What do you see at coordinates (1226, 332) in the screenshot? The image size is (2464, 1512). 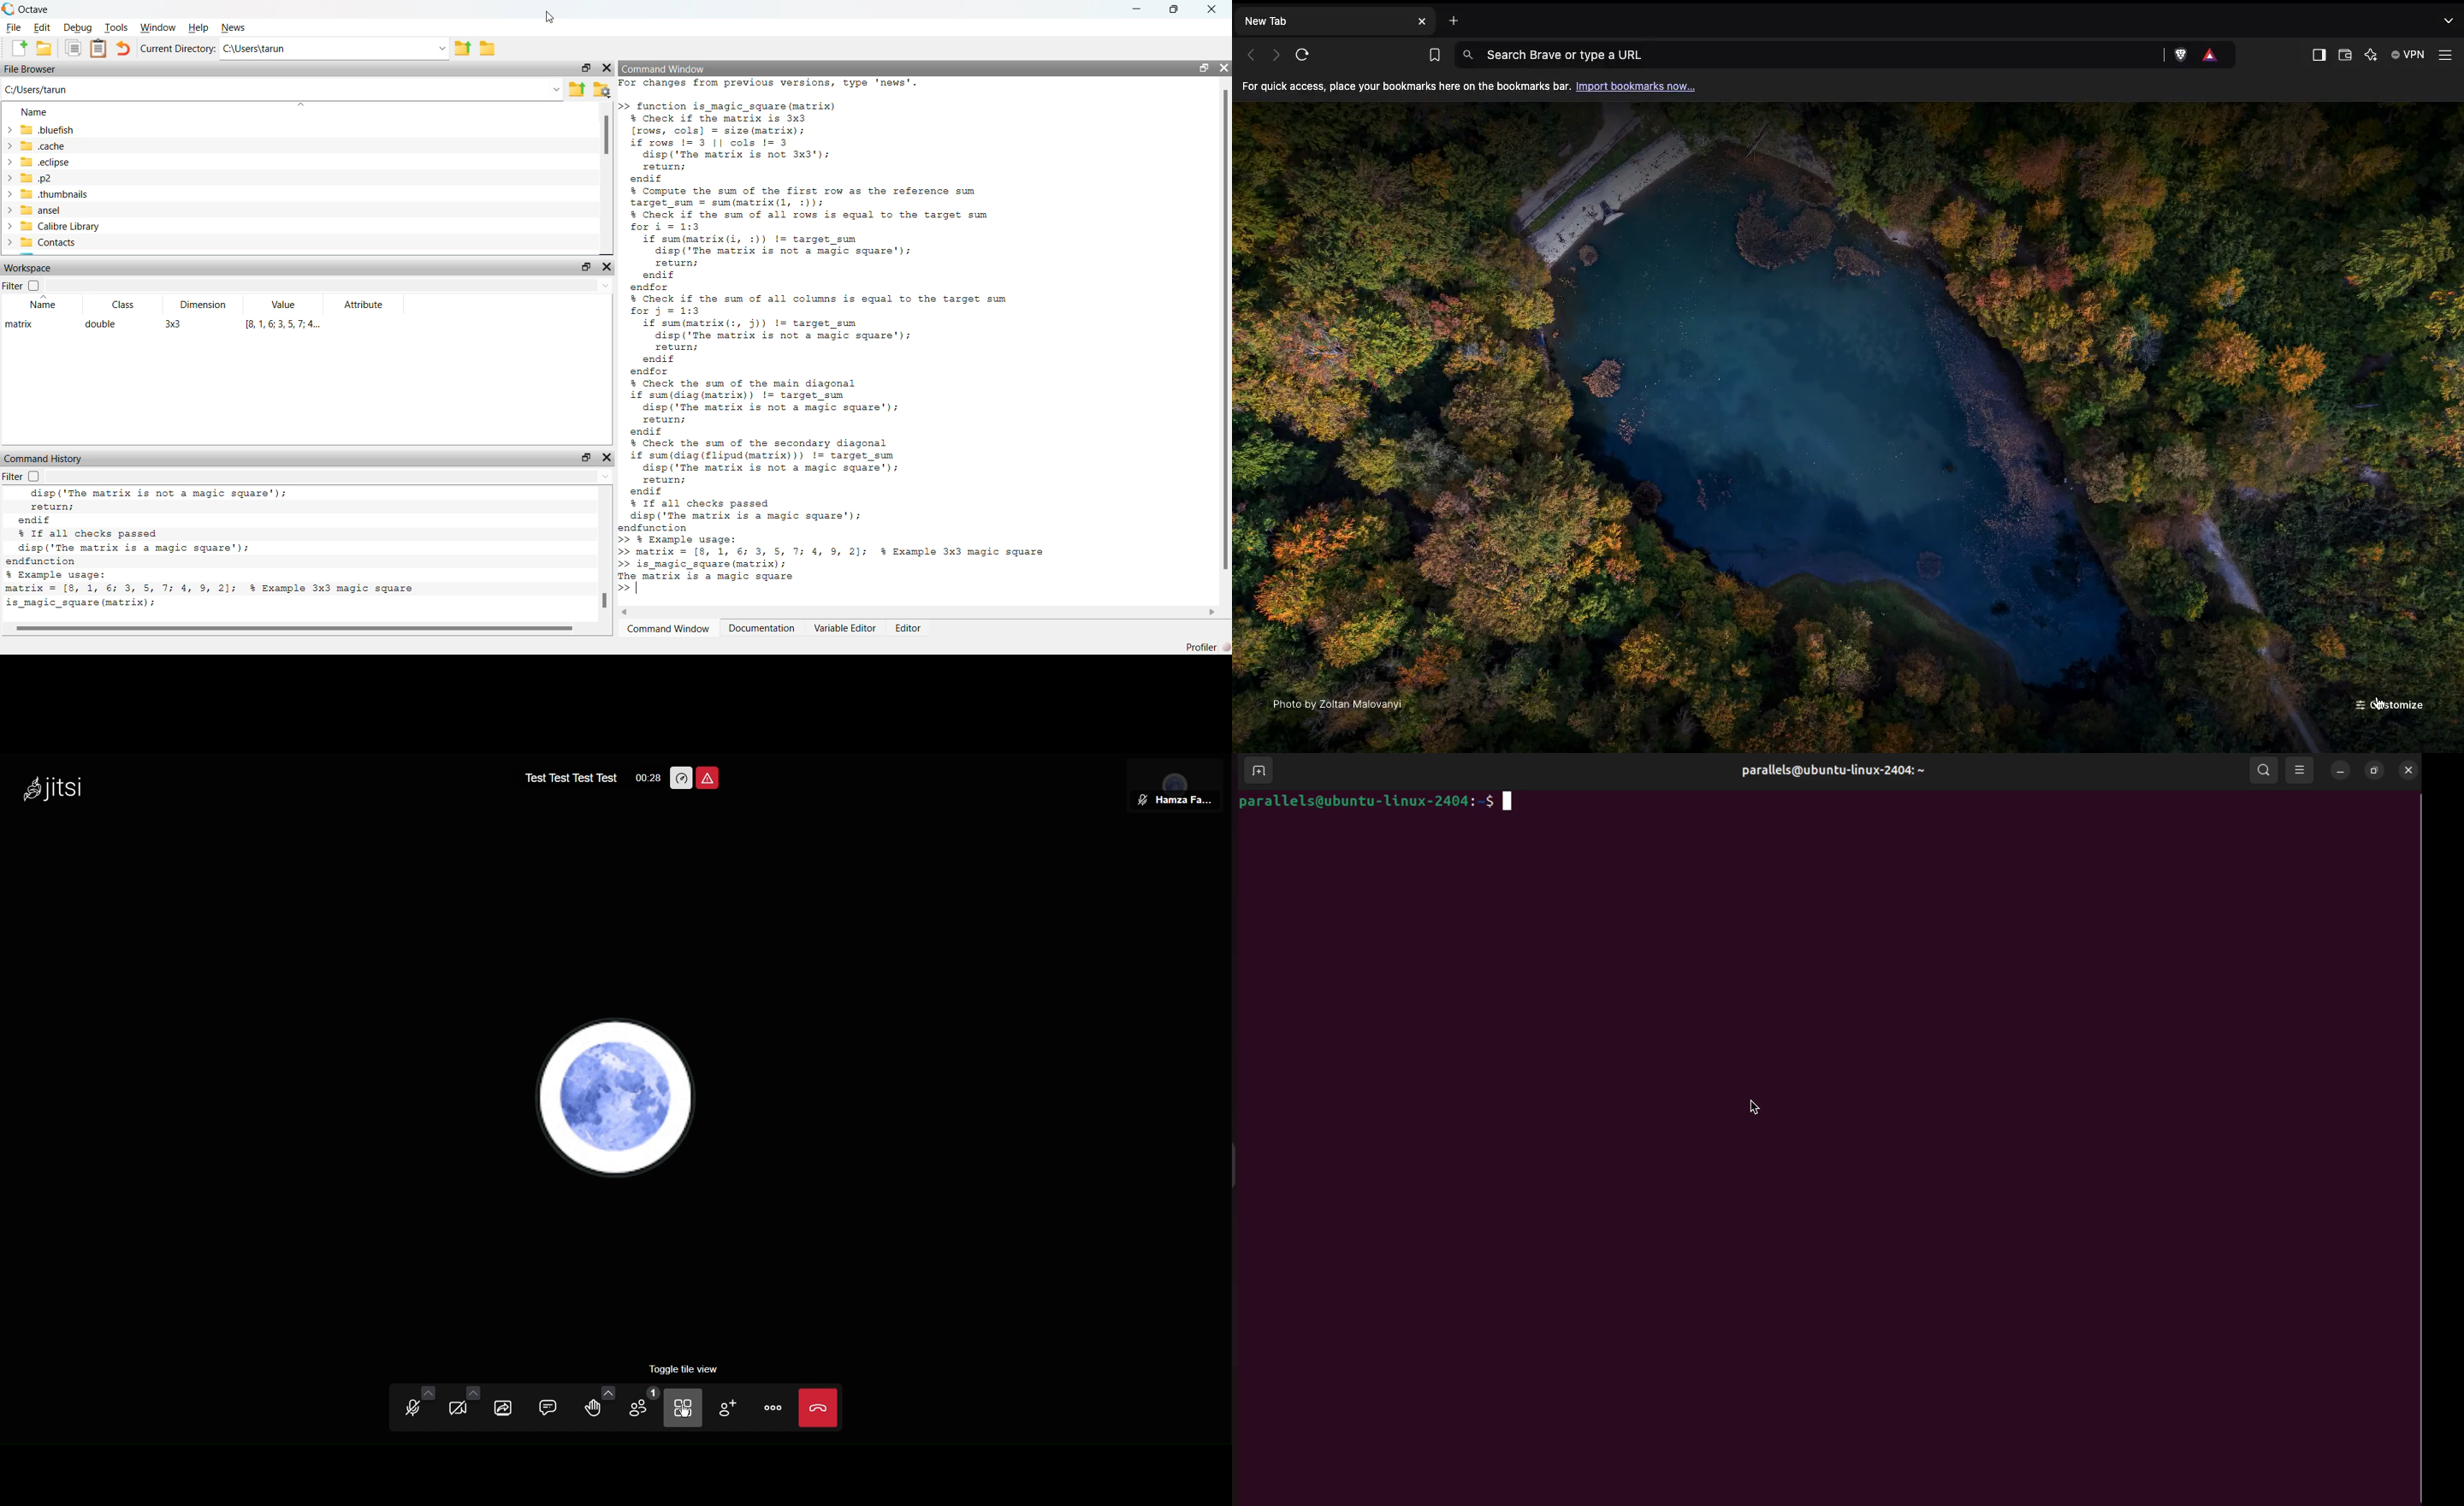 I see `scroll bar` at bounding box center [1226, 332].